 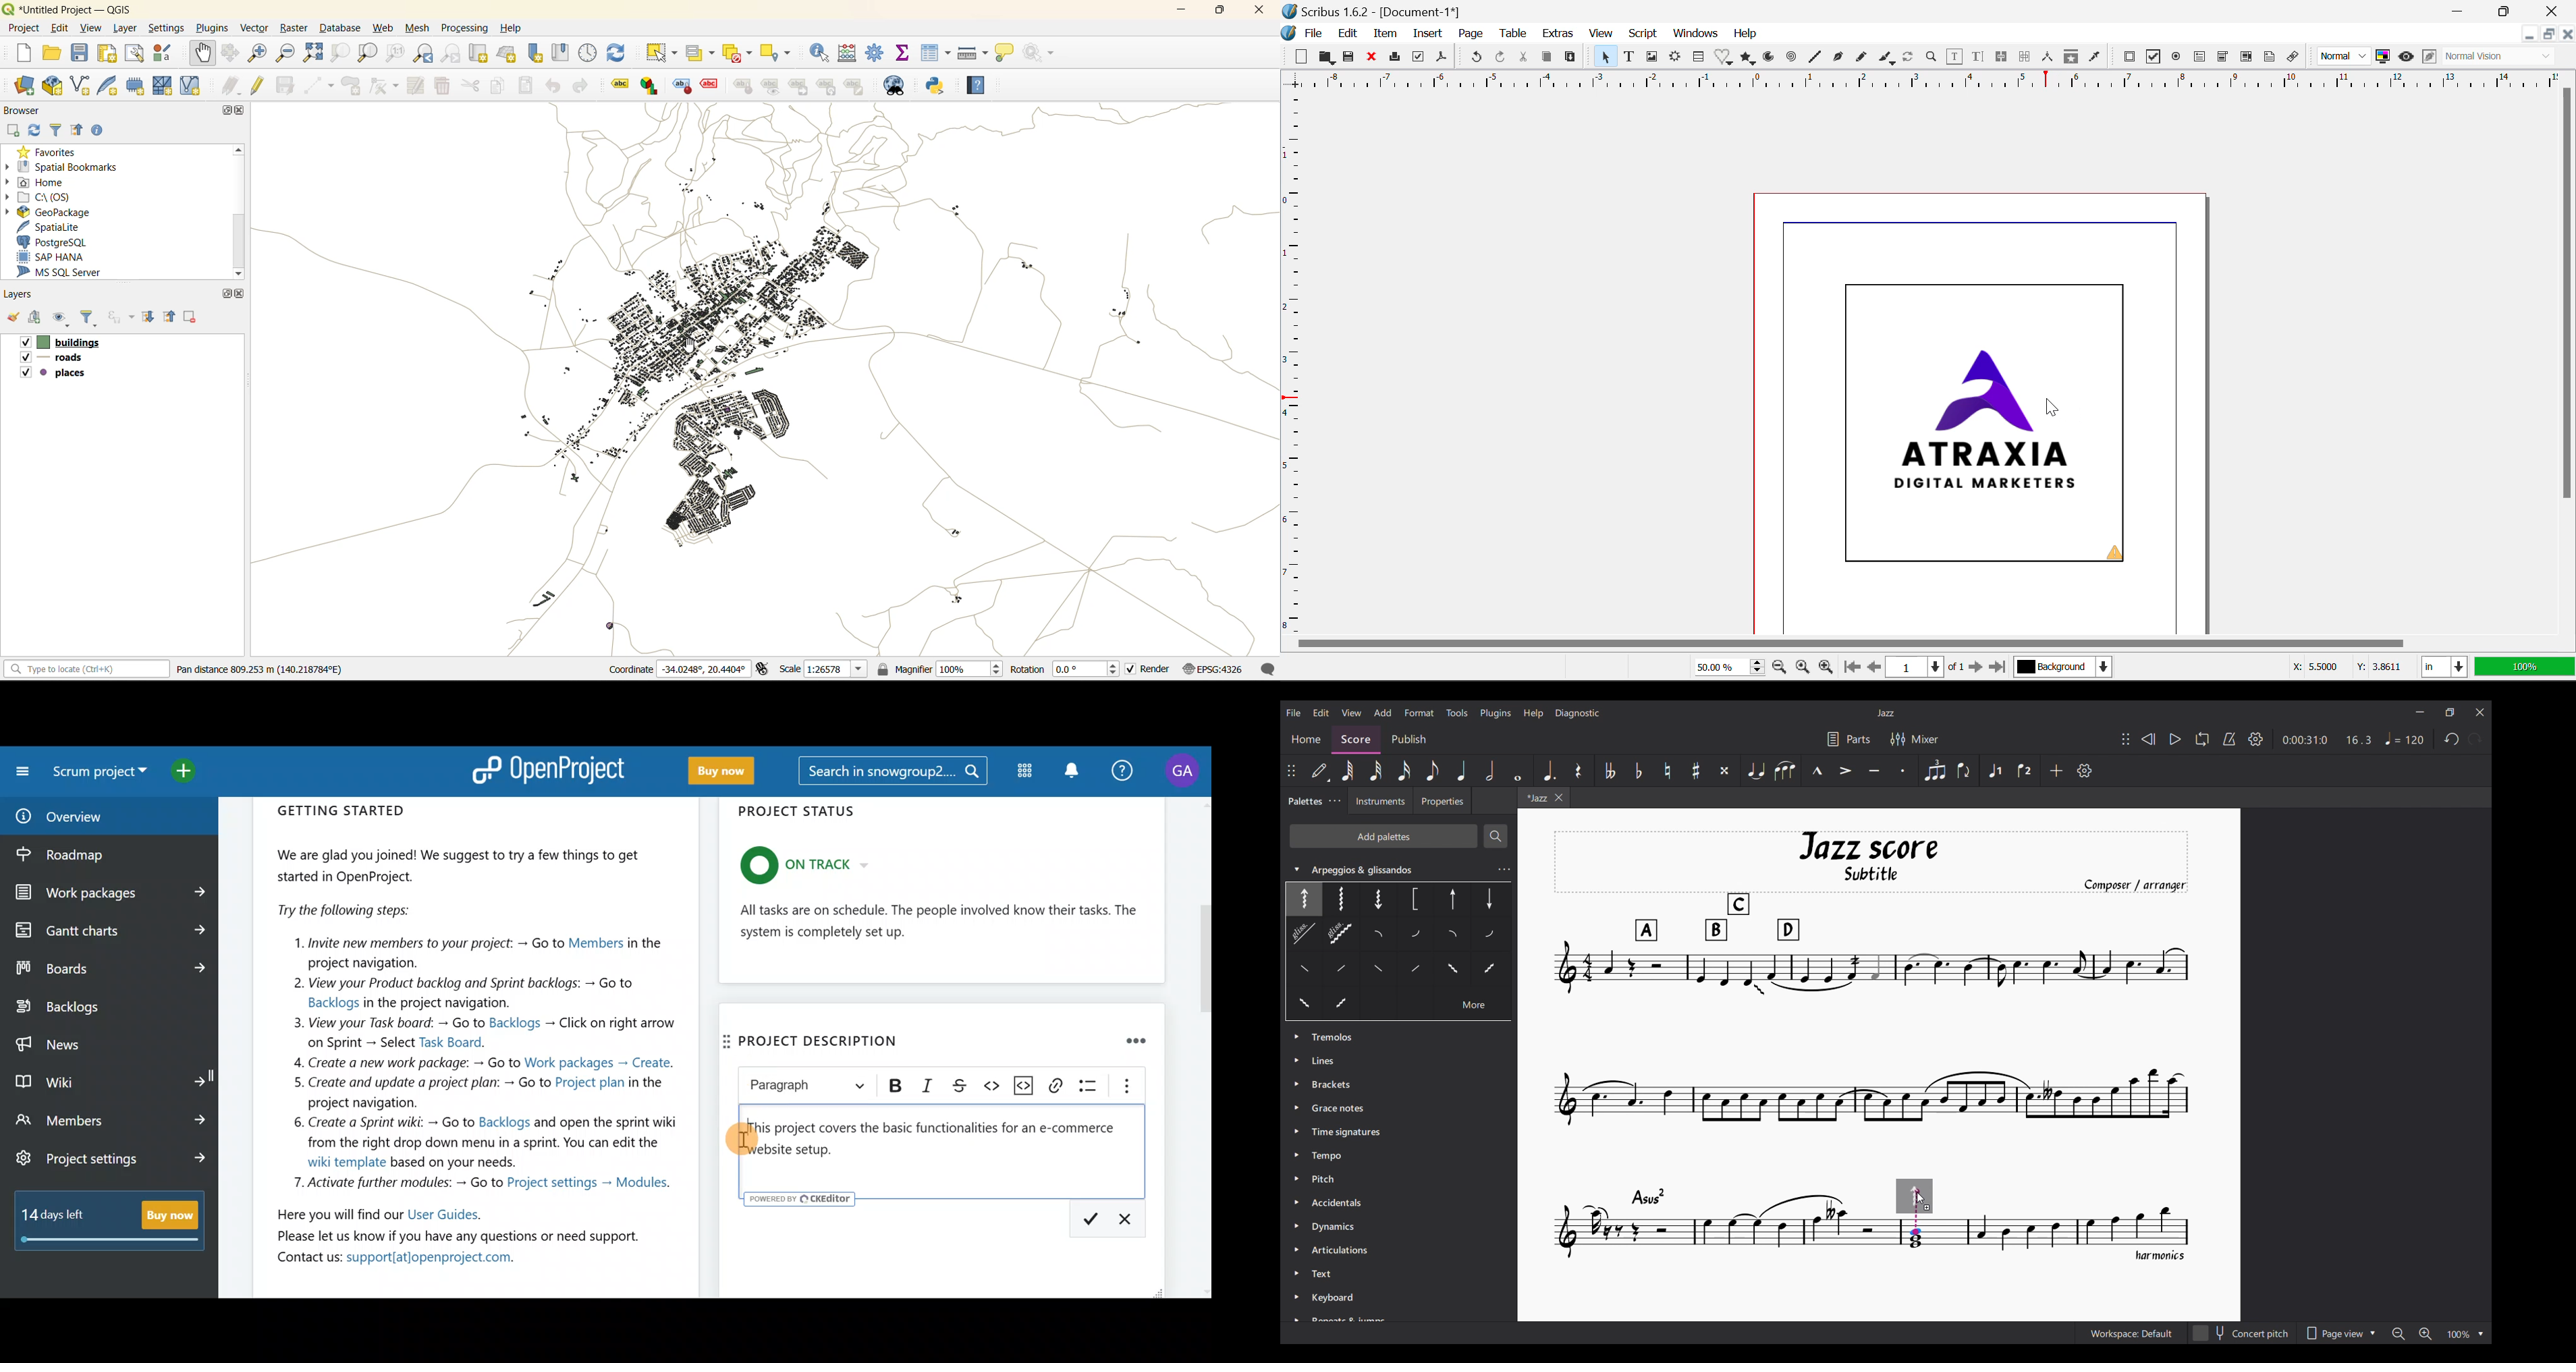 What do you see at coordinates (2506, 9) in the screenshot?
I see `Minimize` at bounding box center [2506, 9].